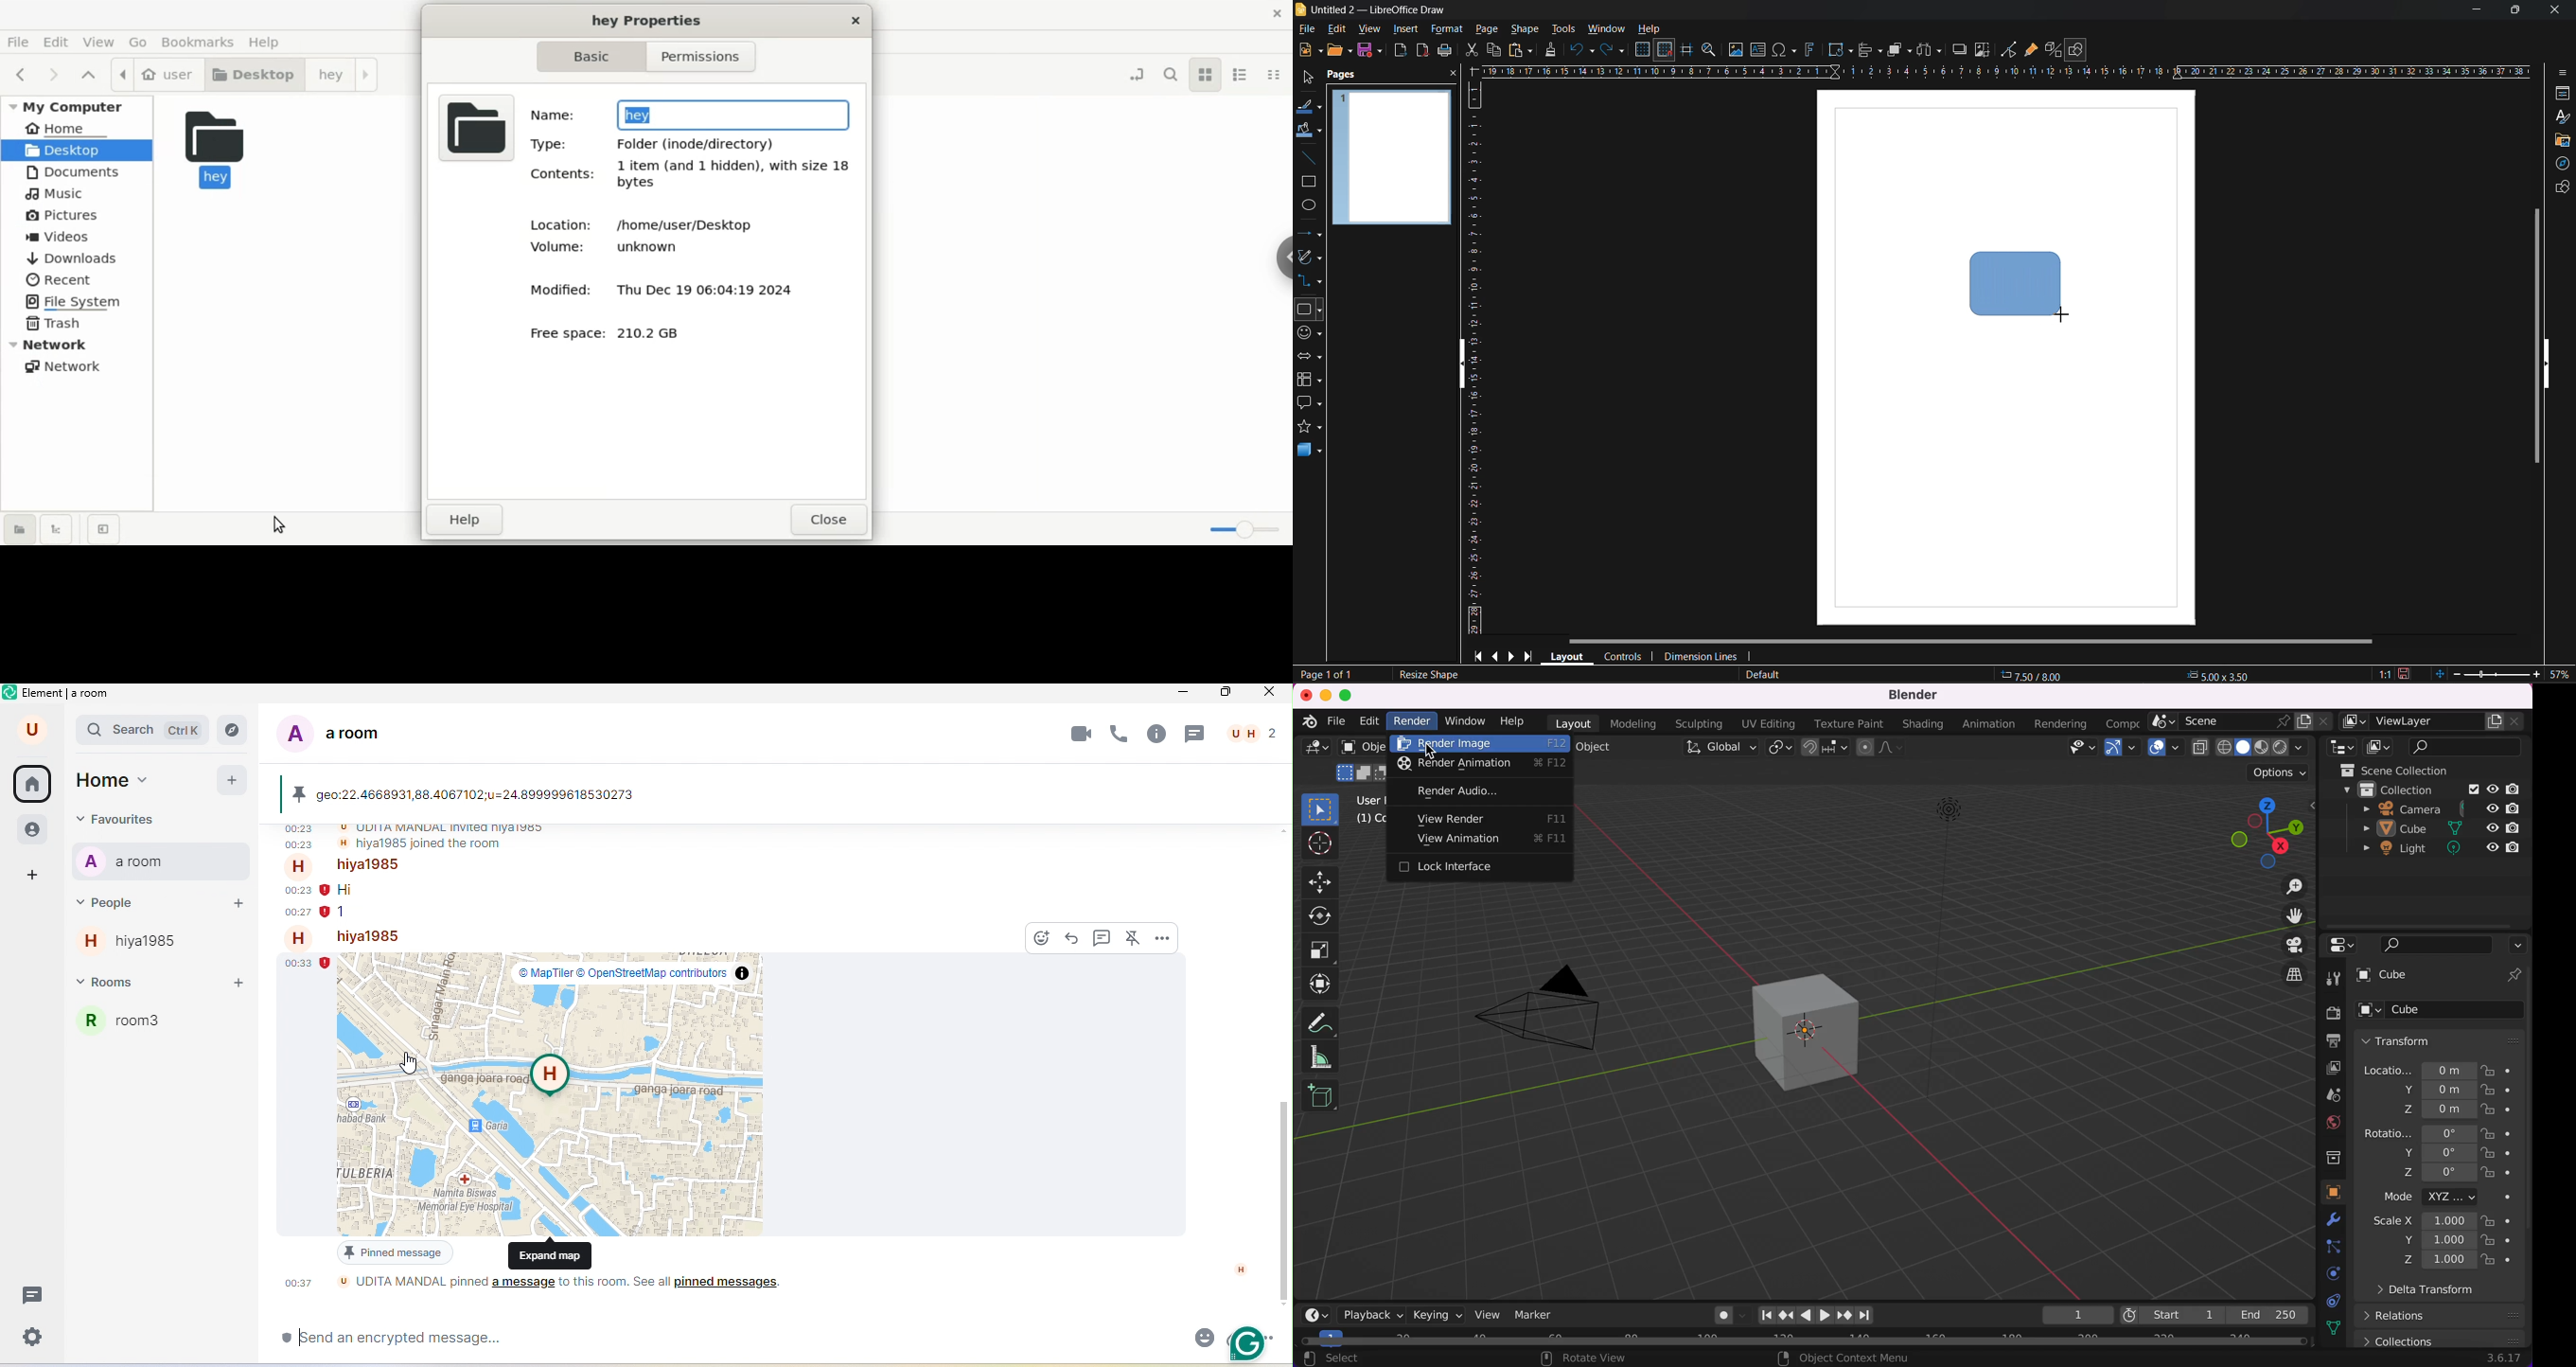  I want to click on hide in viewport, so click(2493, 789).